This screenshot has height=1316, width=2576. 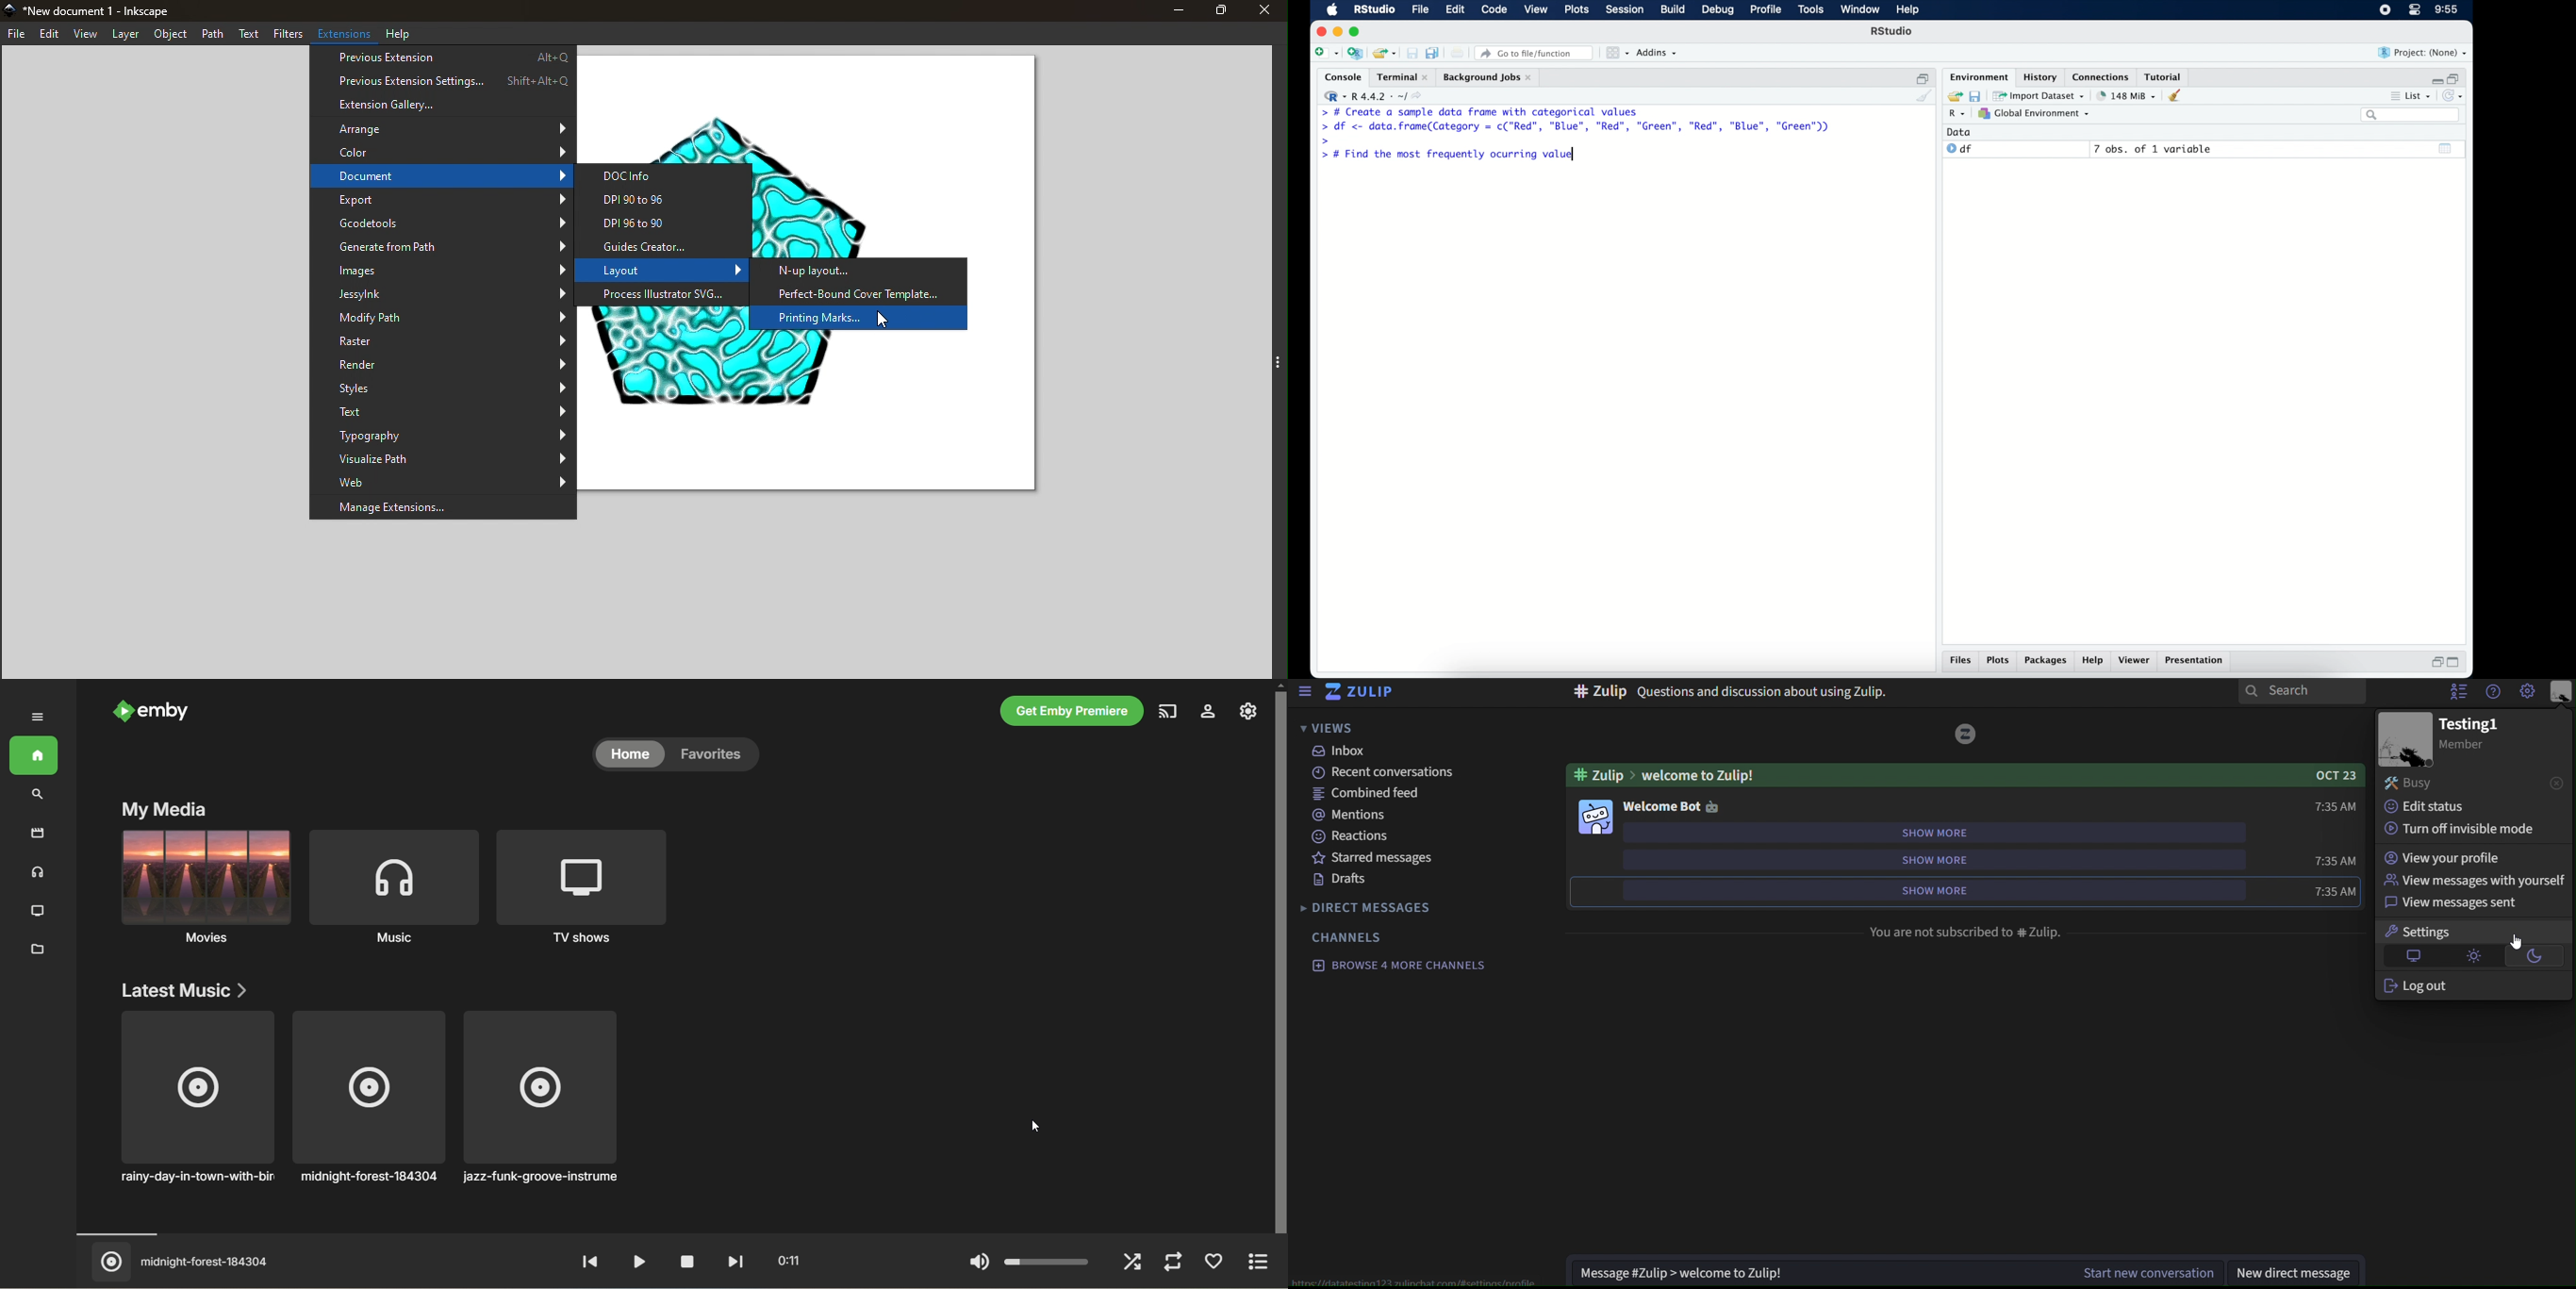 I want to click on history, so click(x=2042, y=77).